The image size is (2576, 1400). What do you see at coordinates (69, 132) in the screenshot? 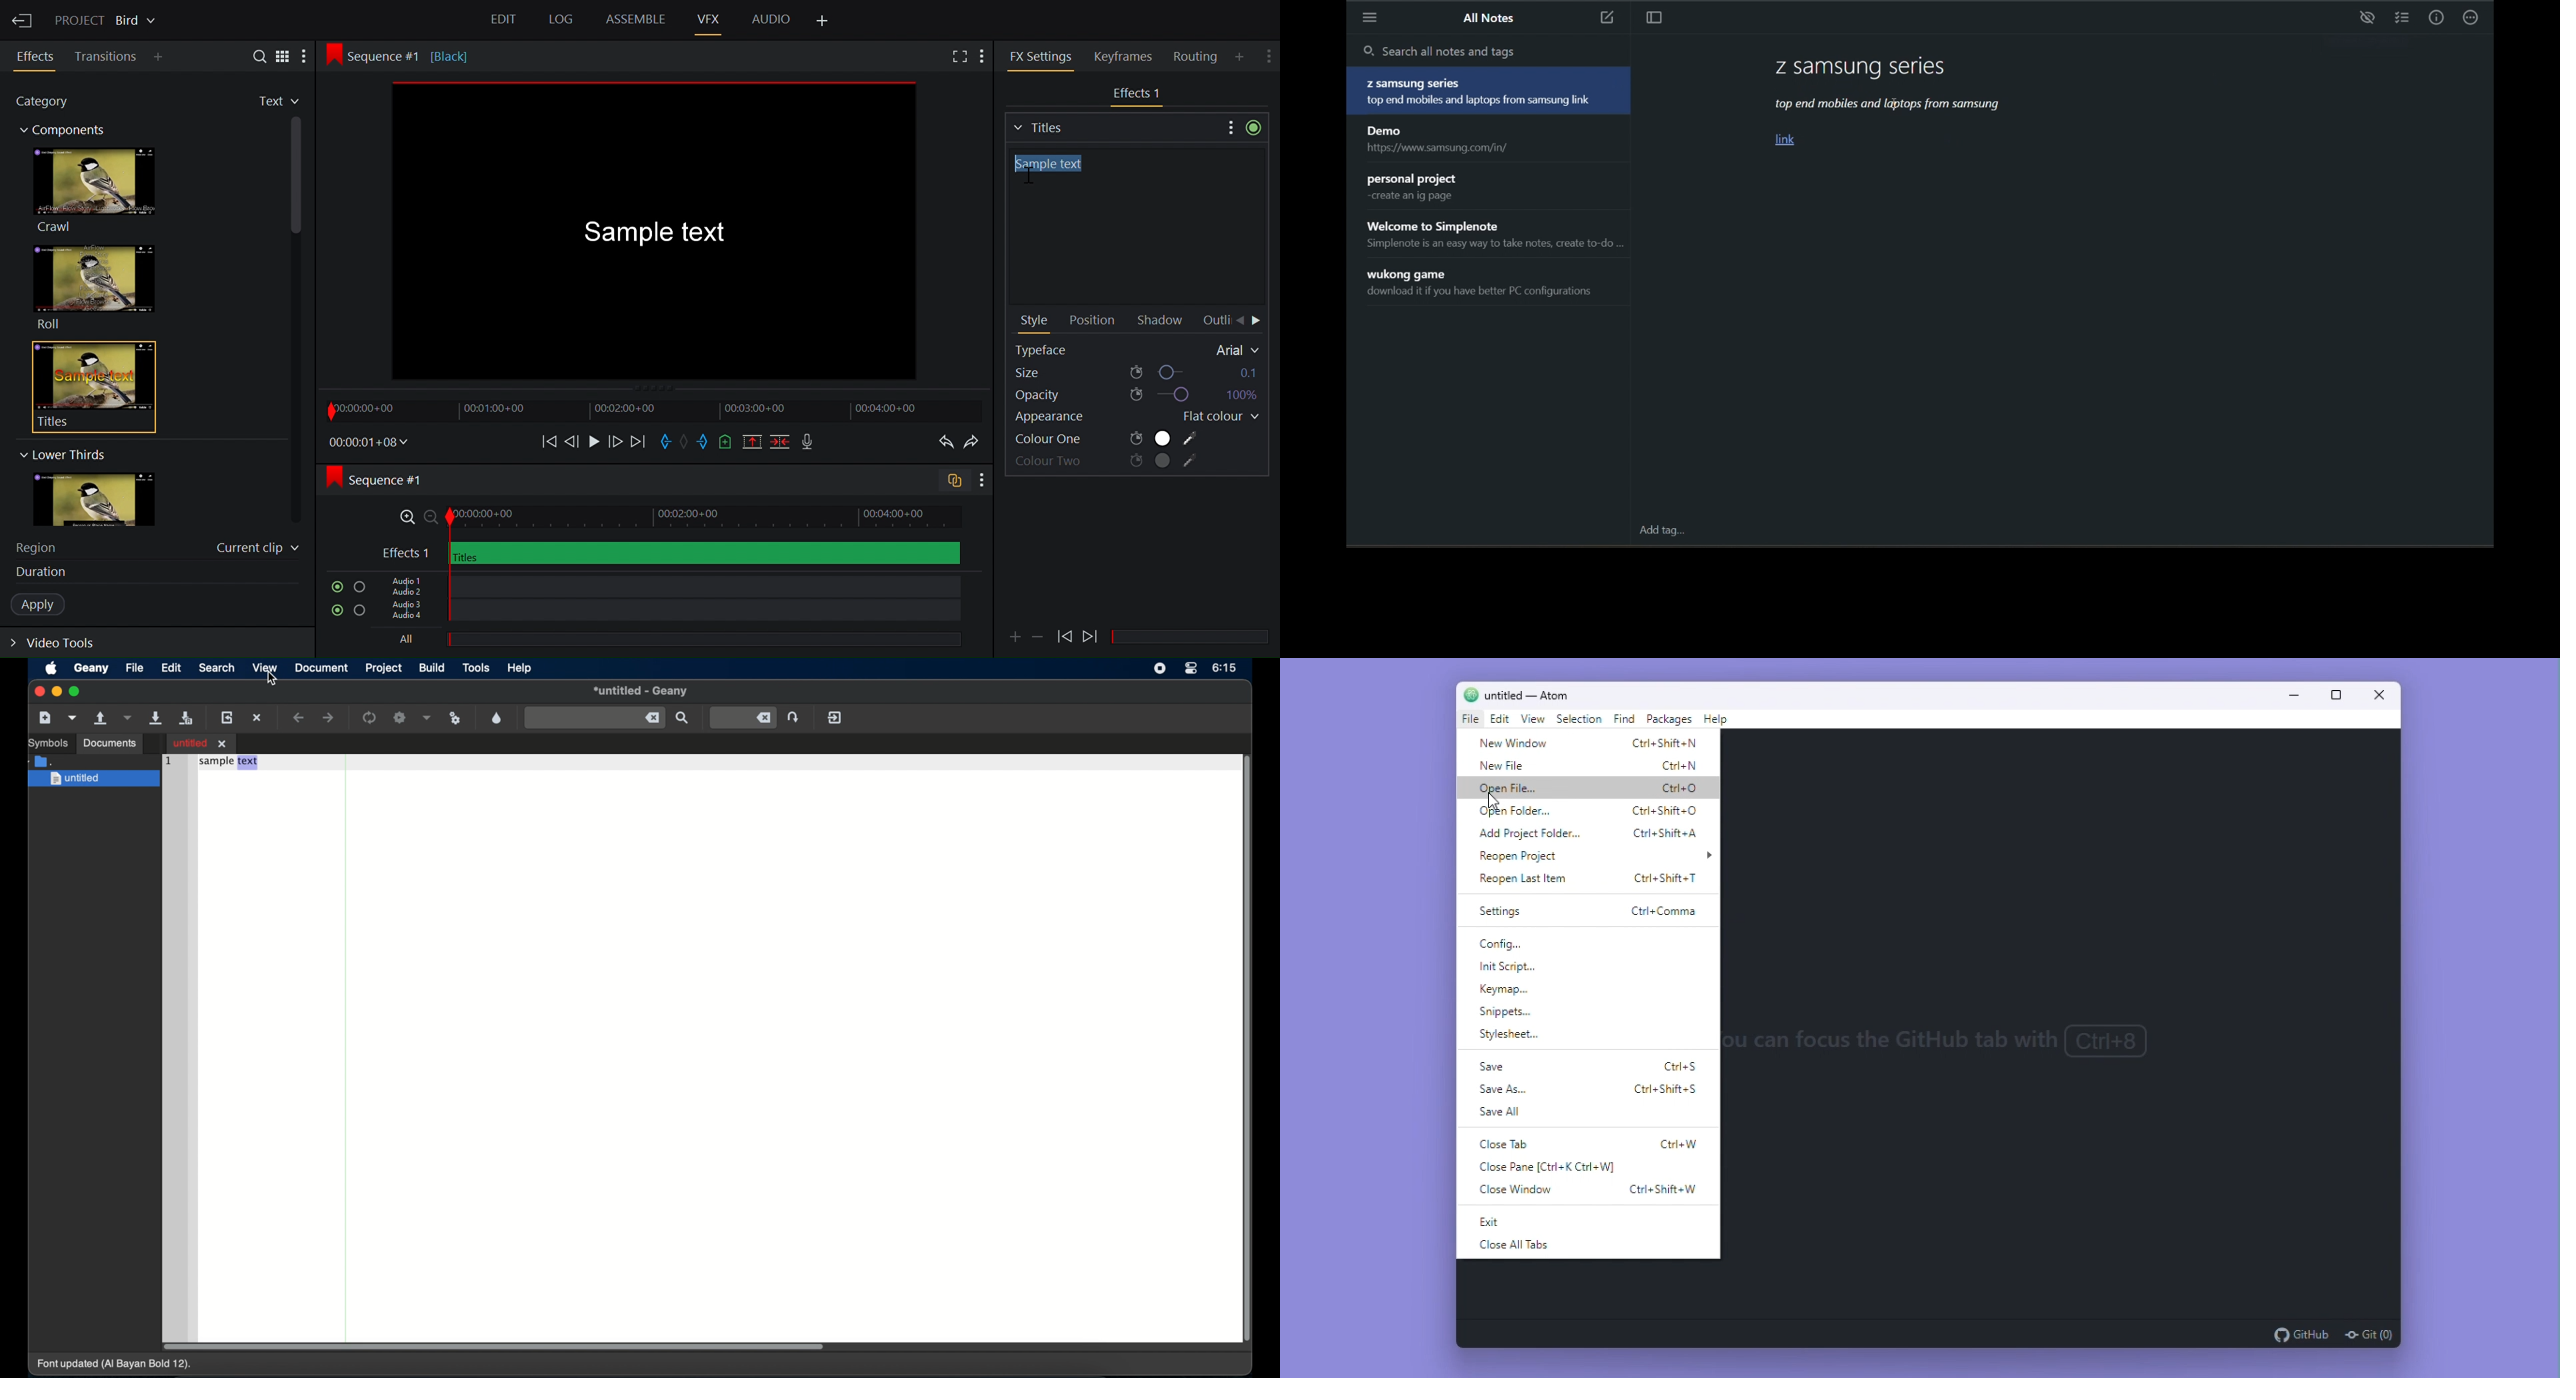
I see `Components` at bounding box center [69, 132].